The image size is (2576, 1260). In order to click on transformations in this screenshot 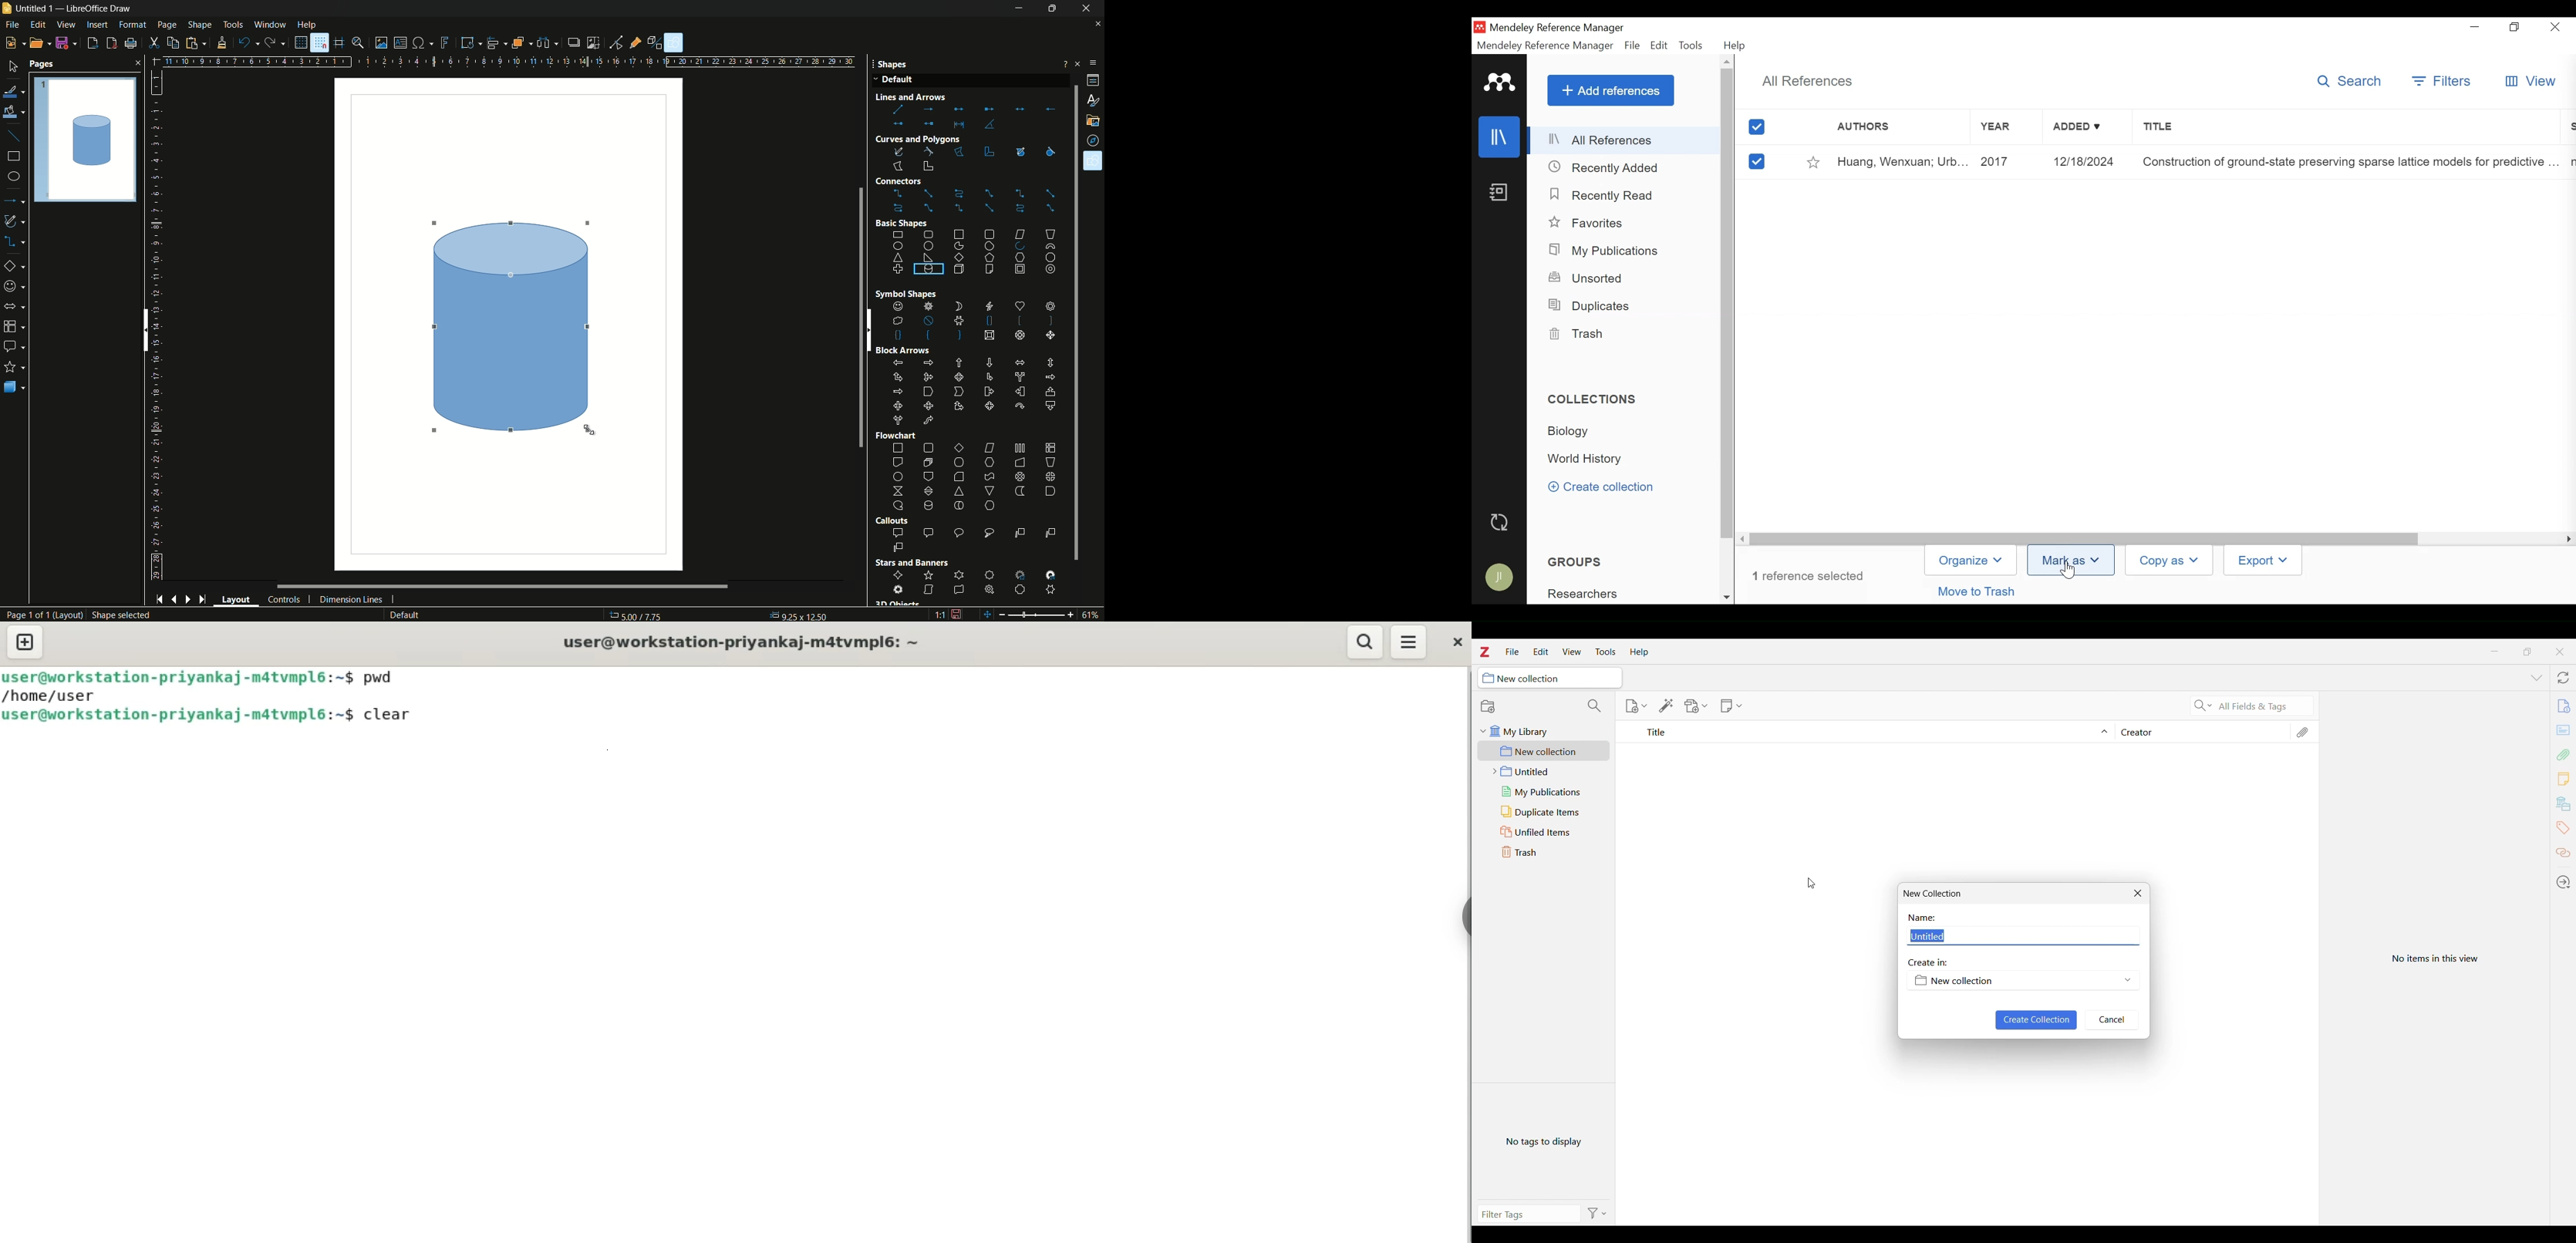, I will do `click(471, 42)`.